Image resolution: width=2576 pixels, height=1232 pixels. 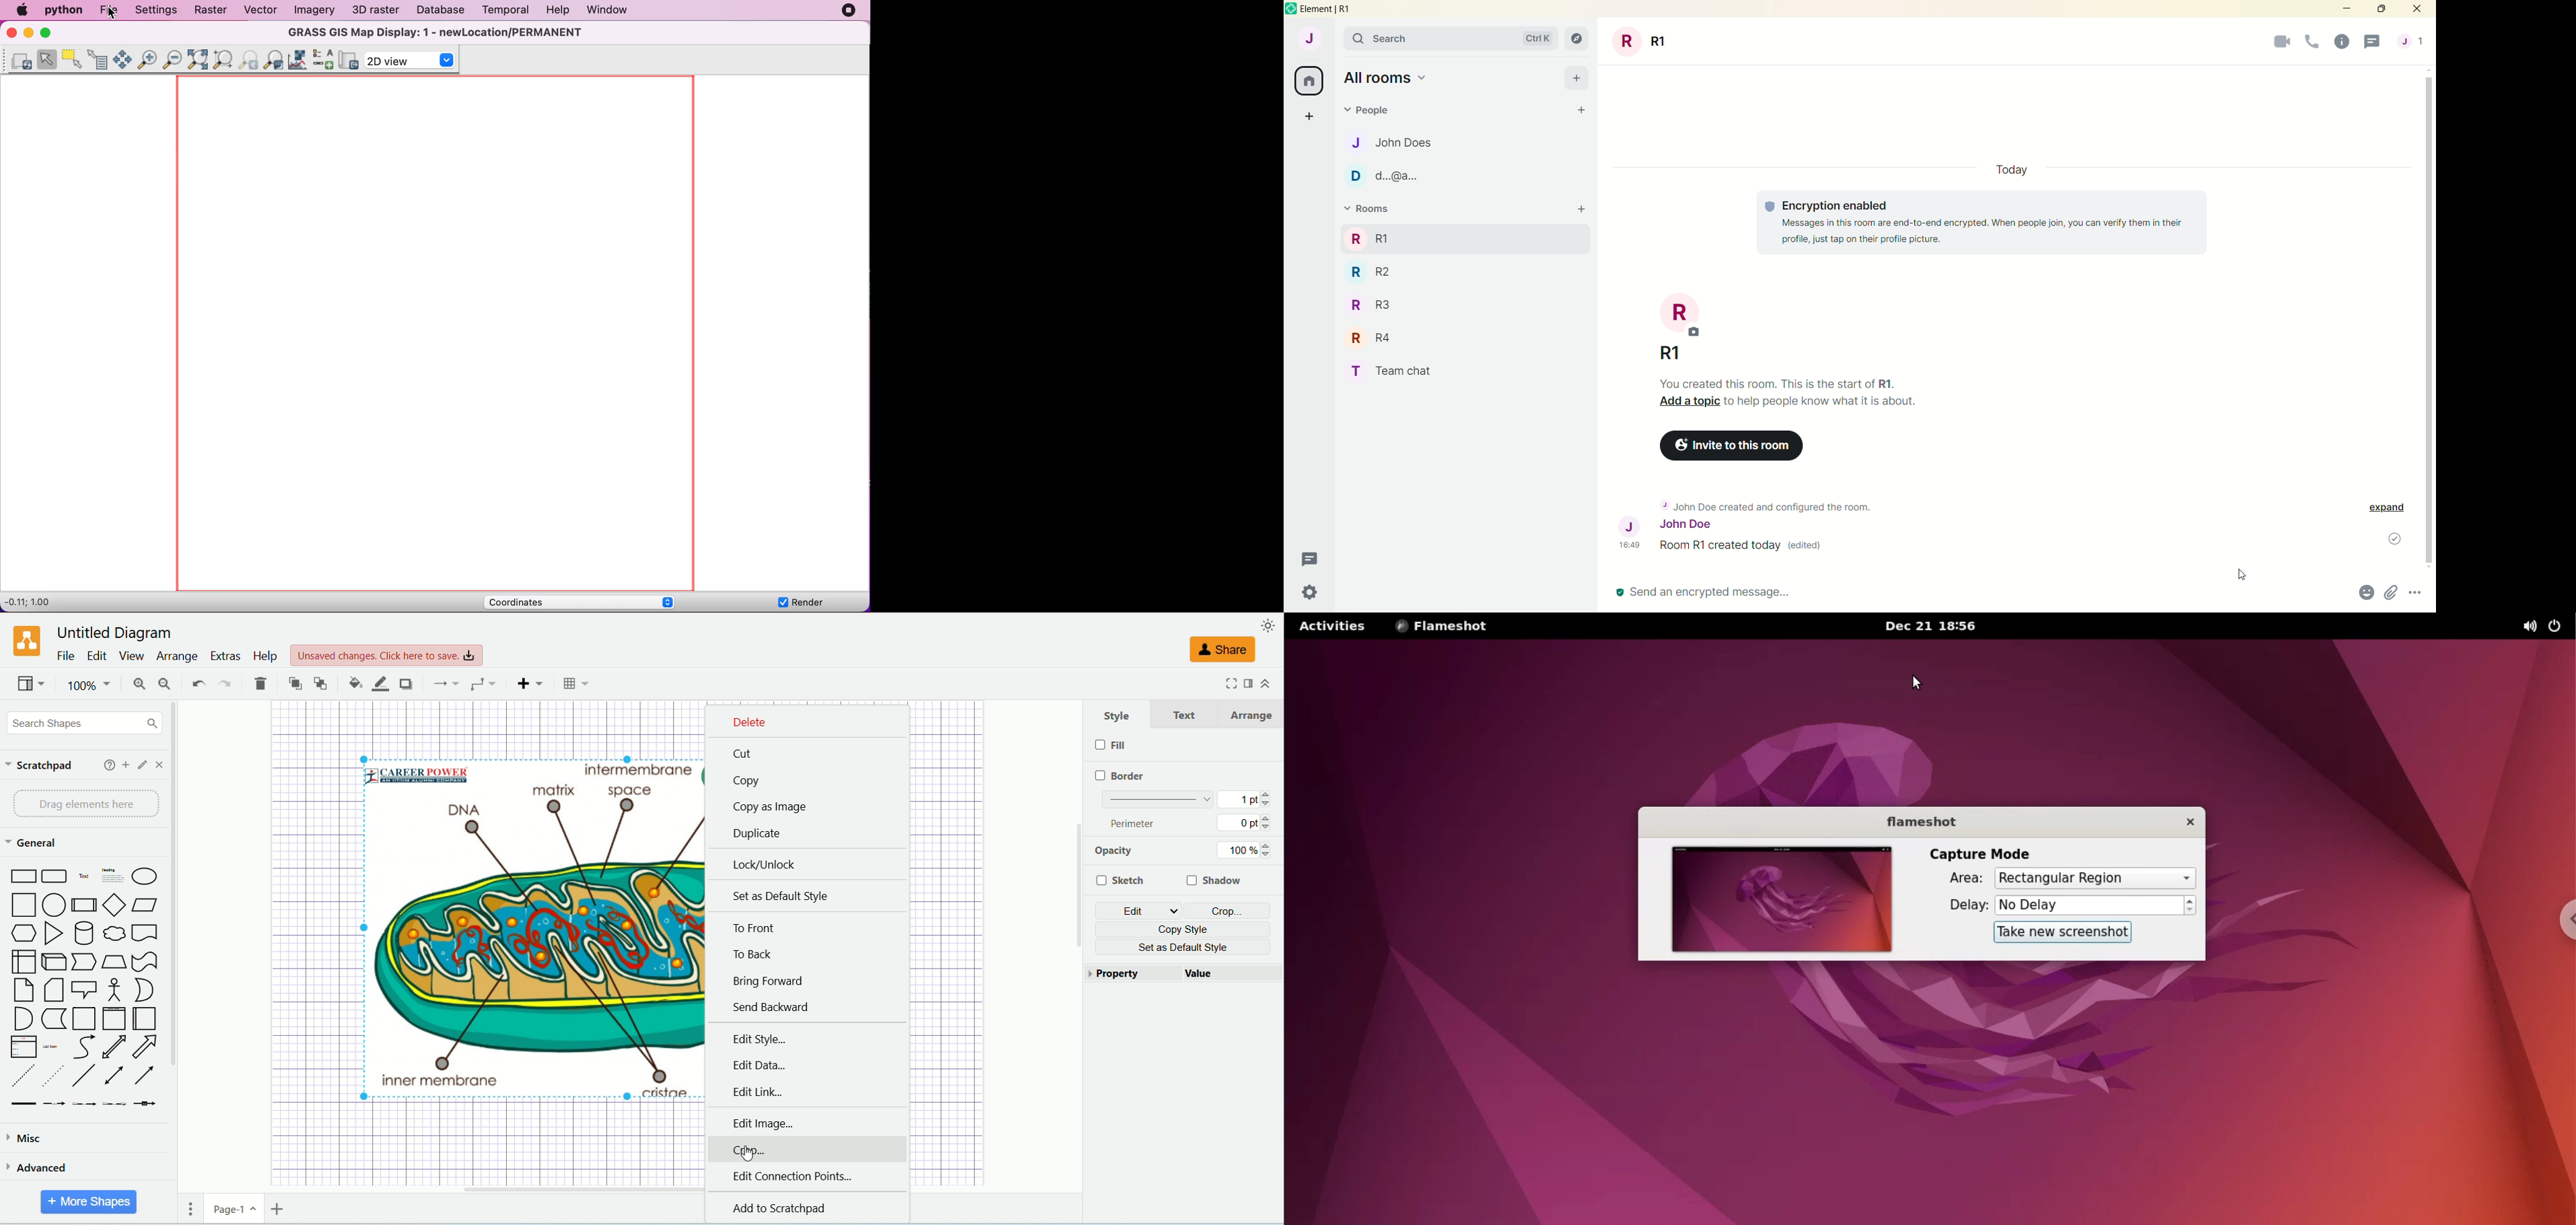 I want to click on Card, so click(x=23, y=990).